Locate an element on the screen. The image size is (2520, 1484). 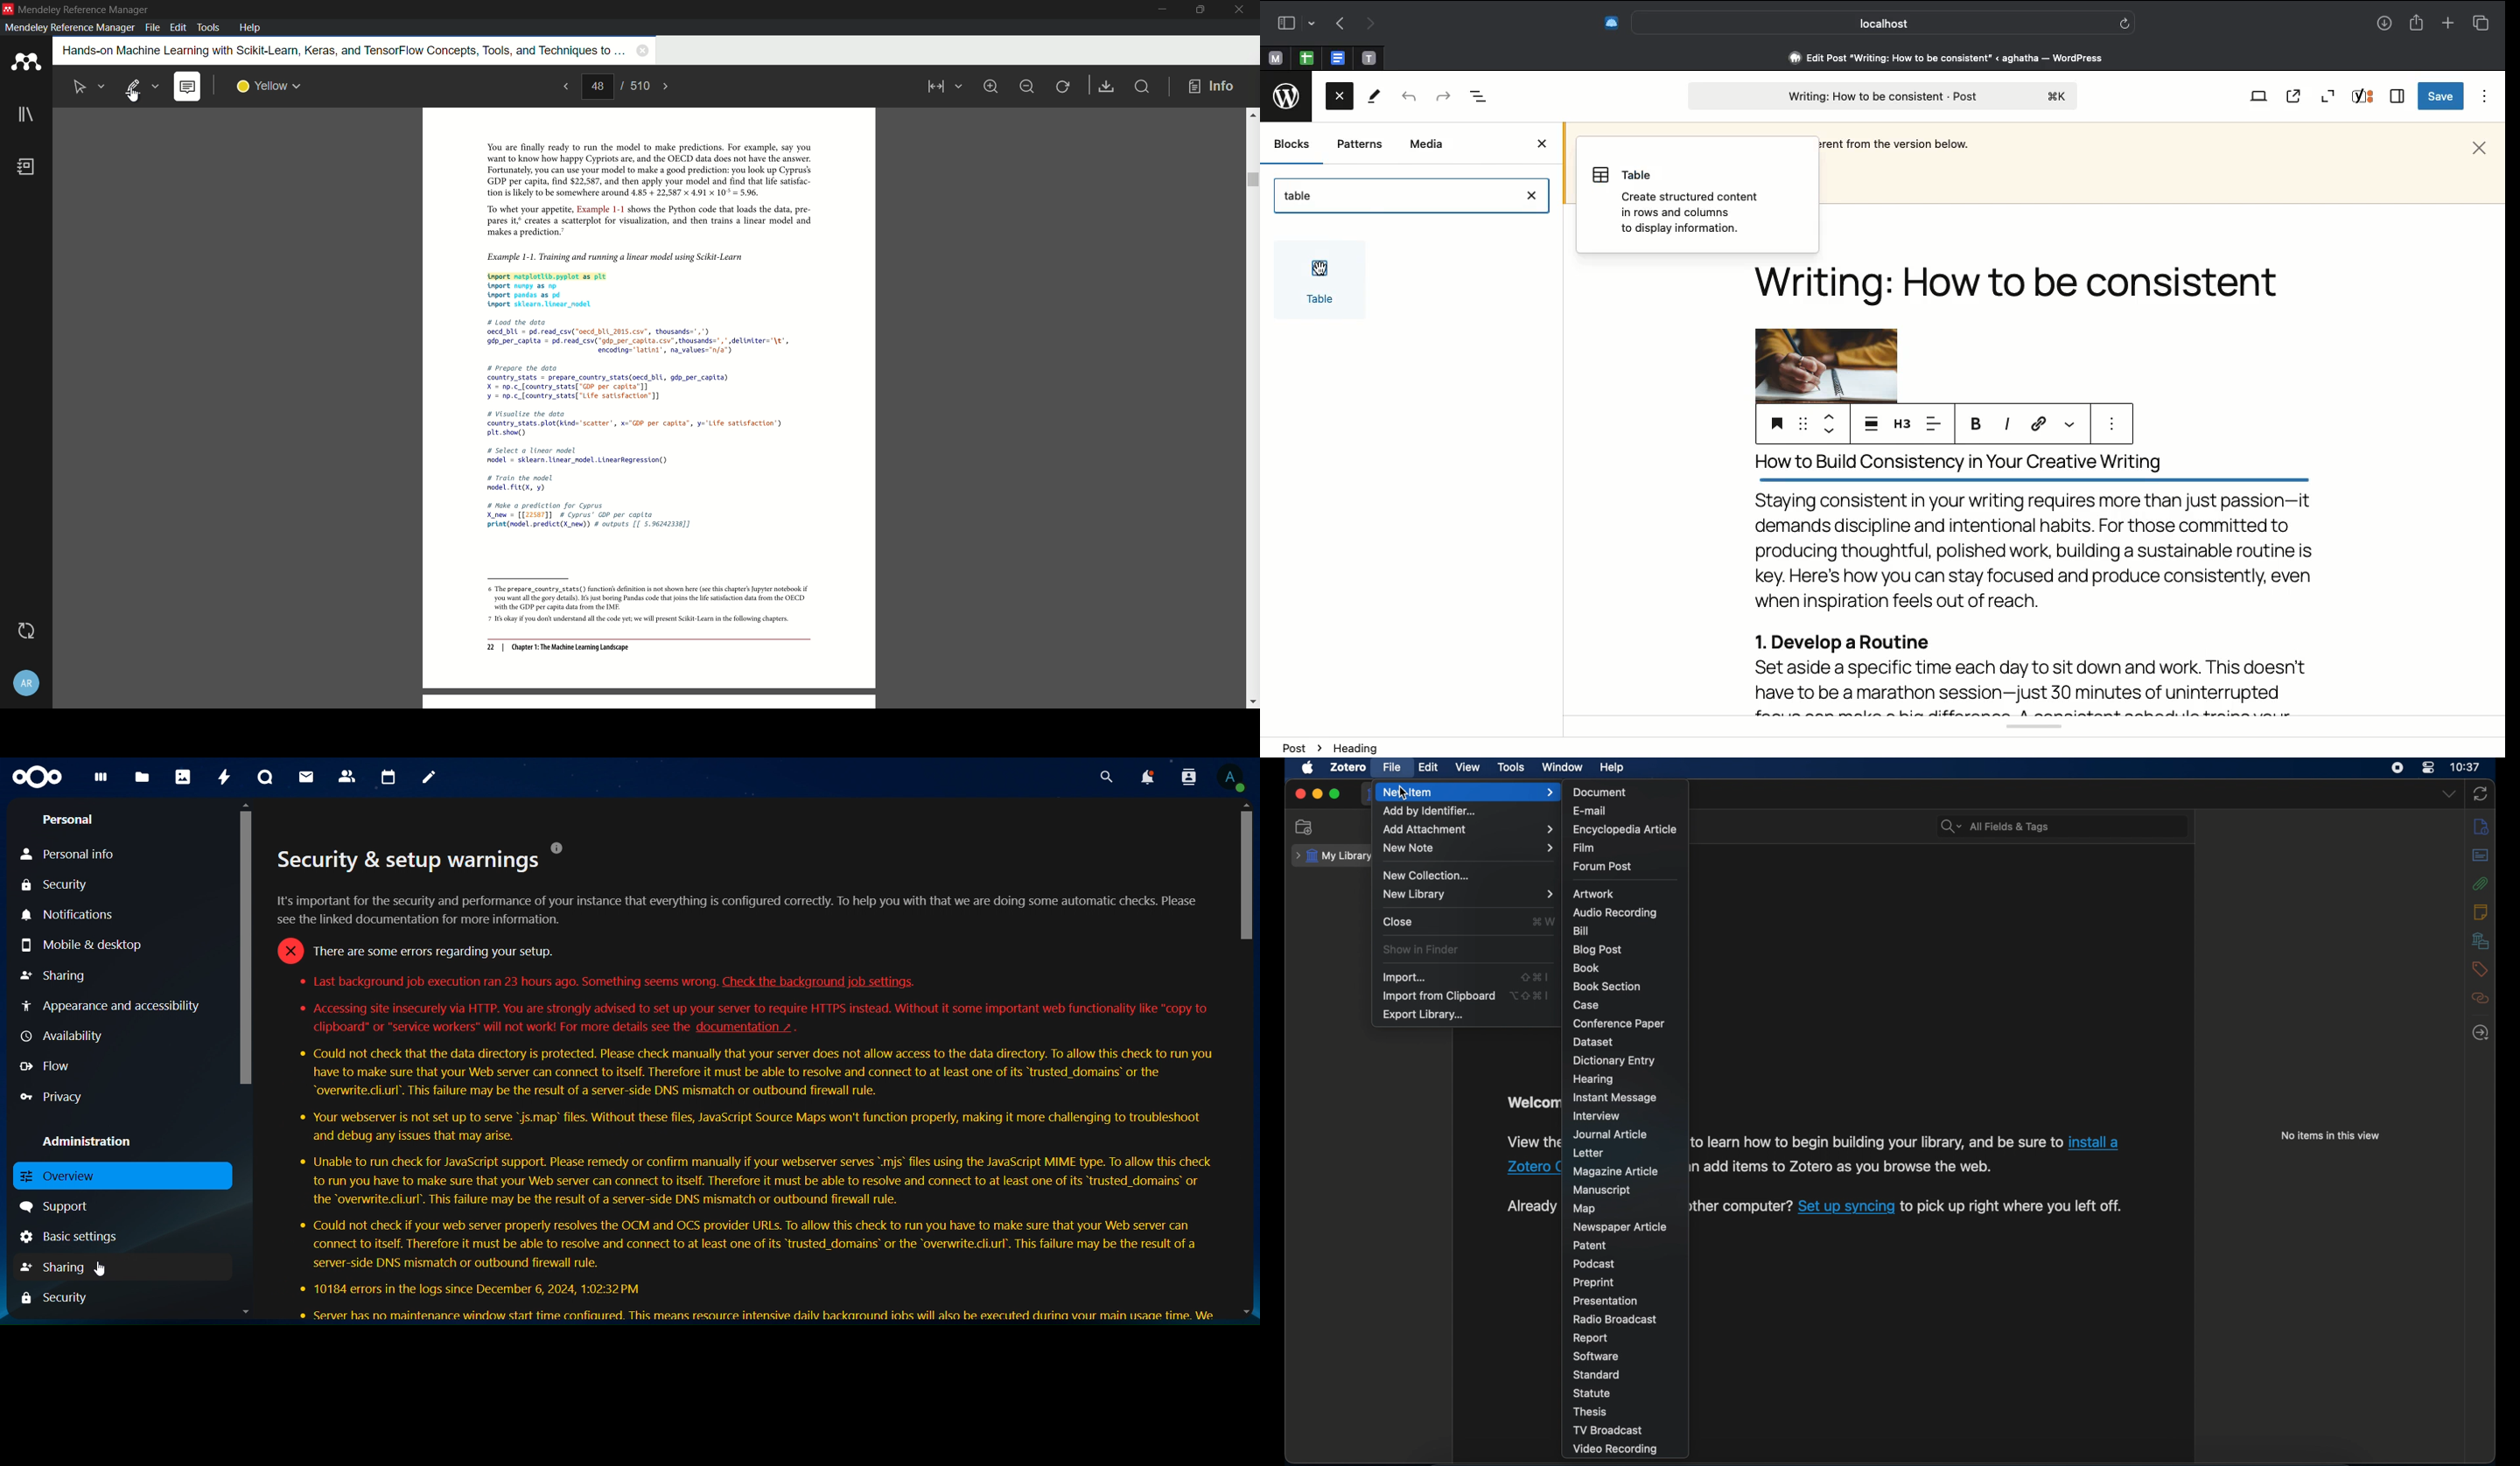
scroll up is located at coordinates (1252, 114).